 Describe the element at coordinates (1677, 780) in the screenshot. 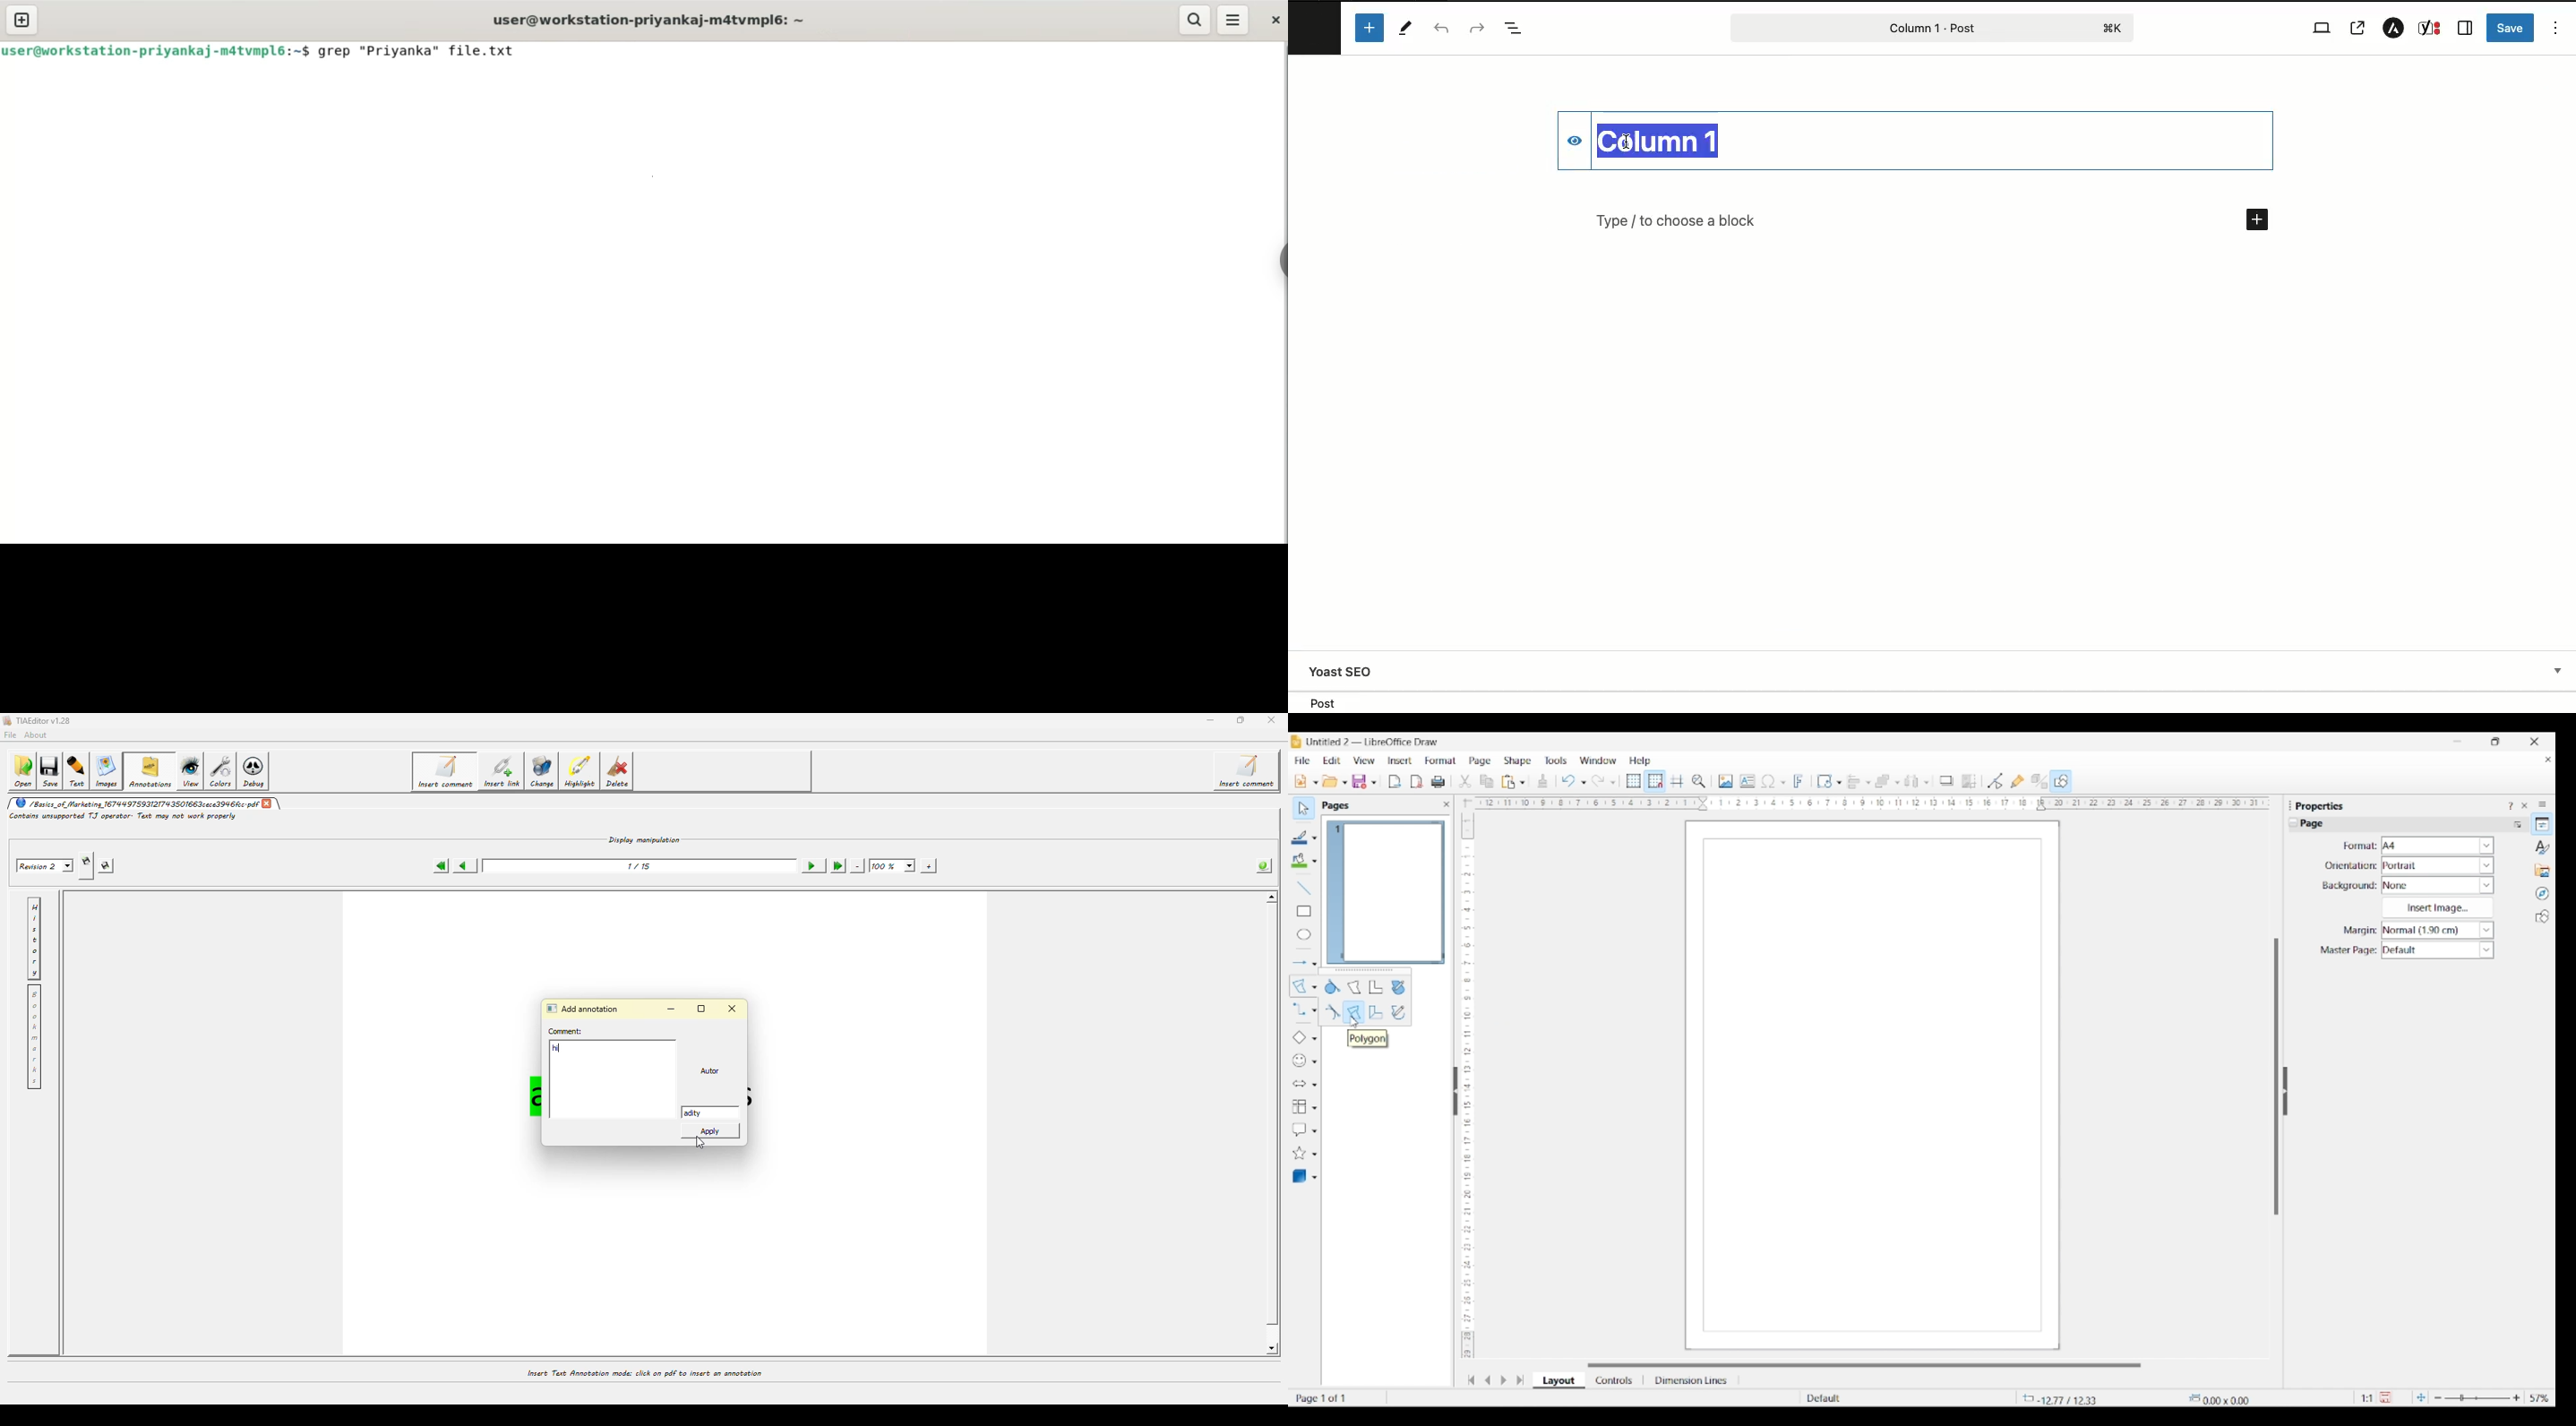

I see `Helplines while moving` at that location.